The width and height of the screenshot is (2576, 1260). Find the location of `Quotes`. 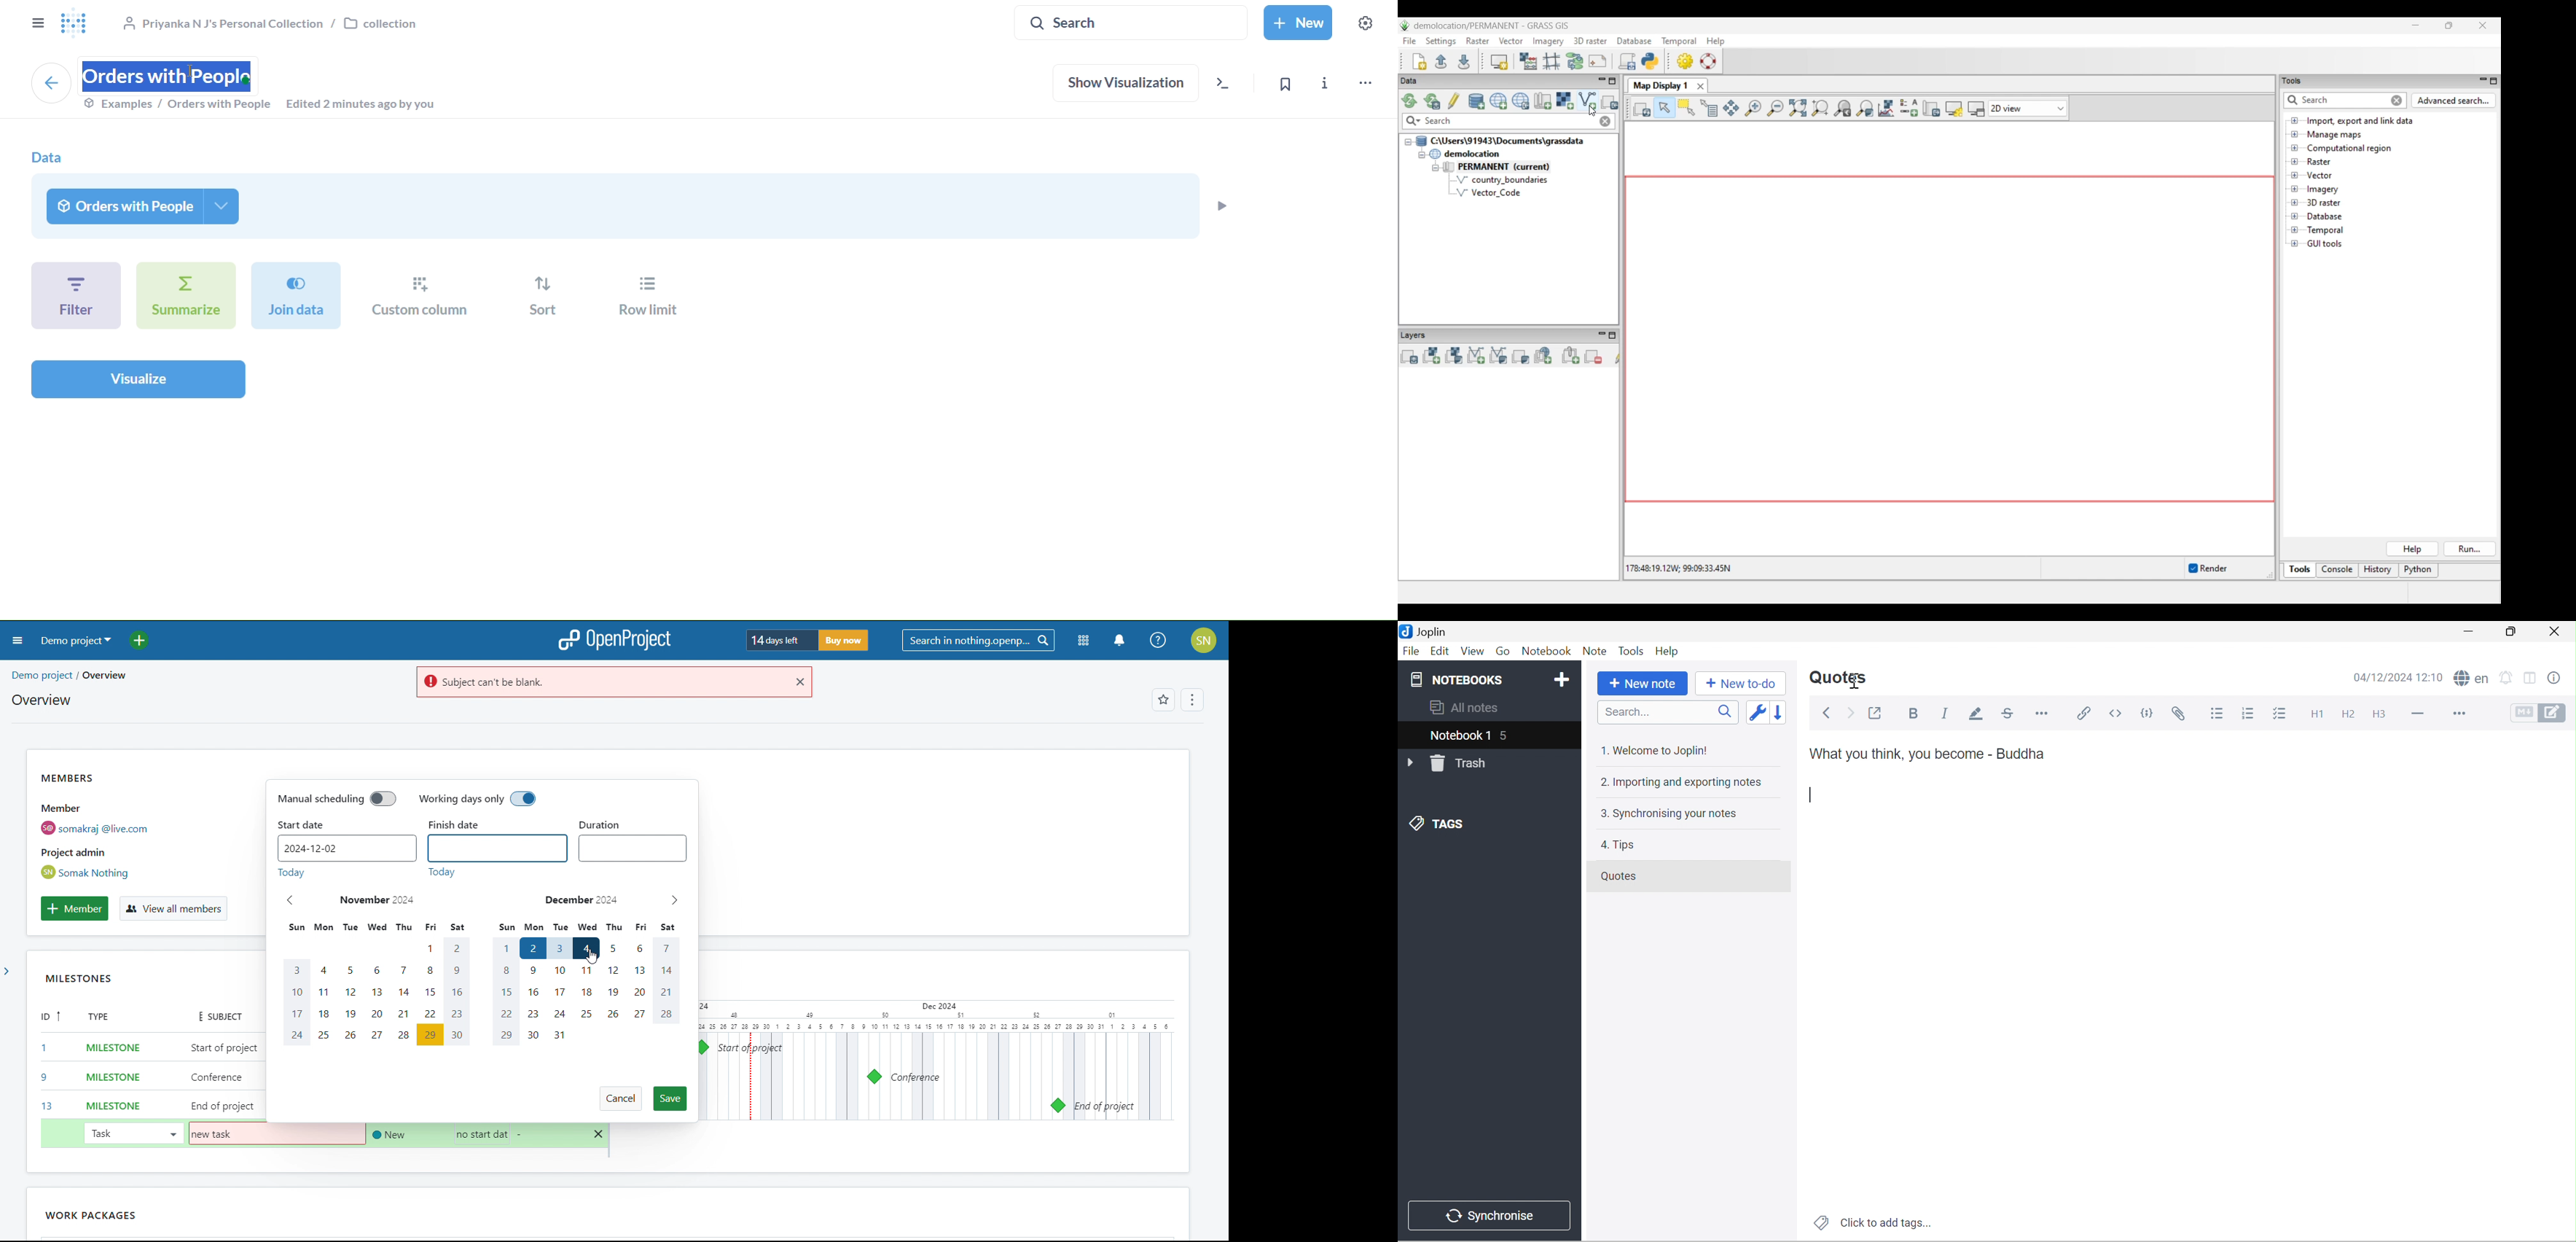

Quotes is located at coordinates (1618, 876).